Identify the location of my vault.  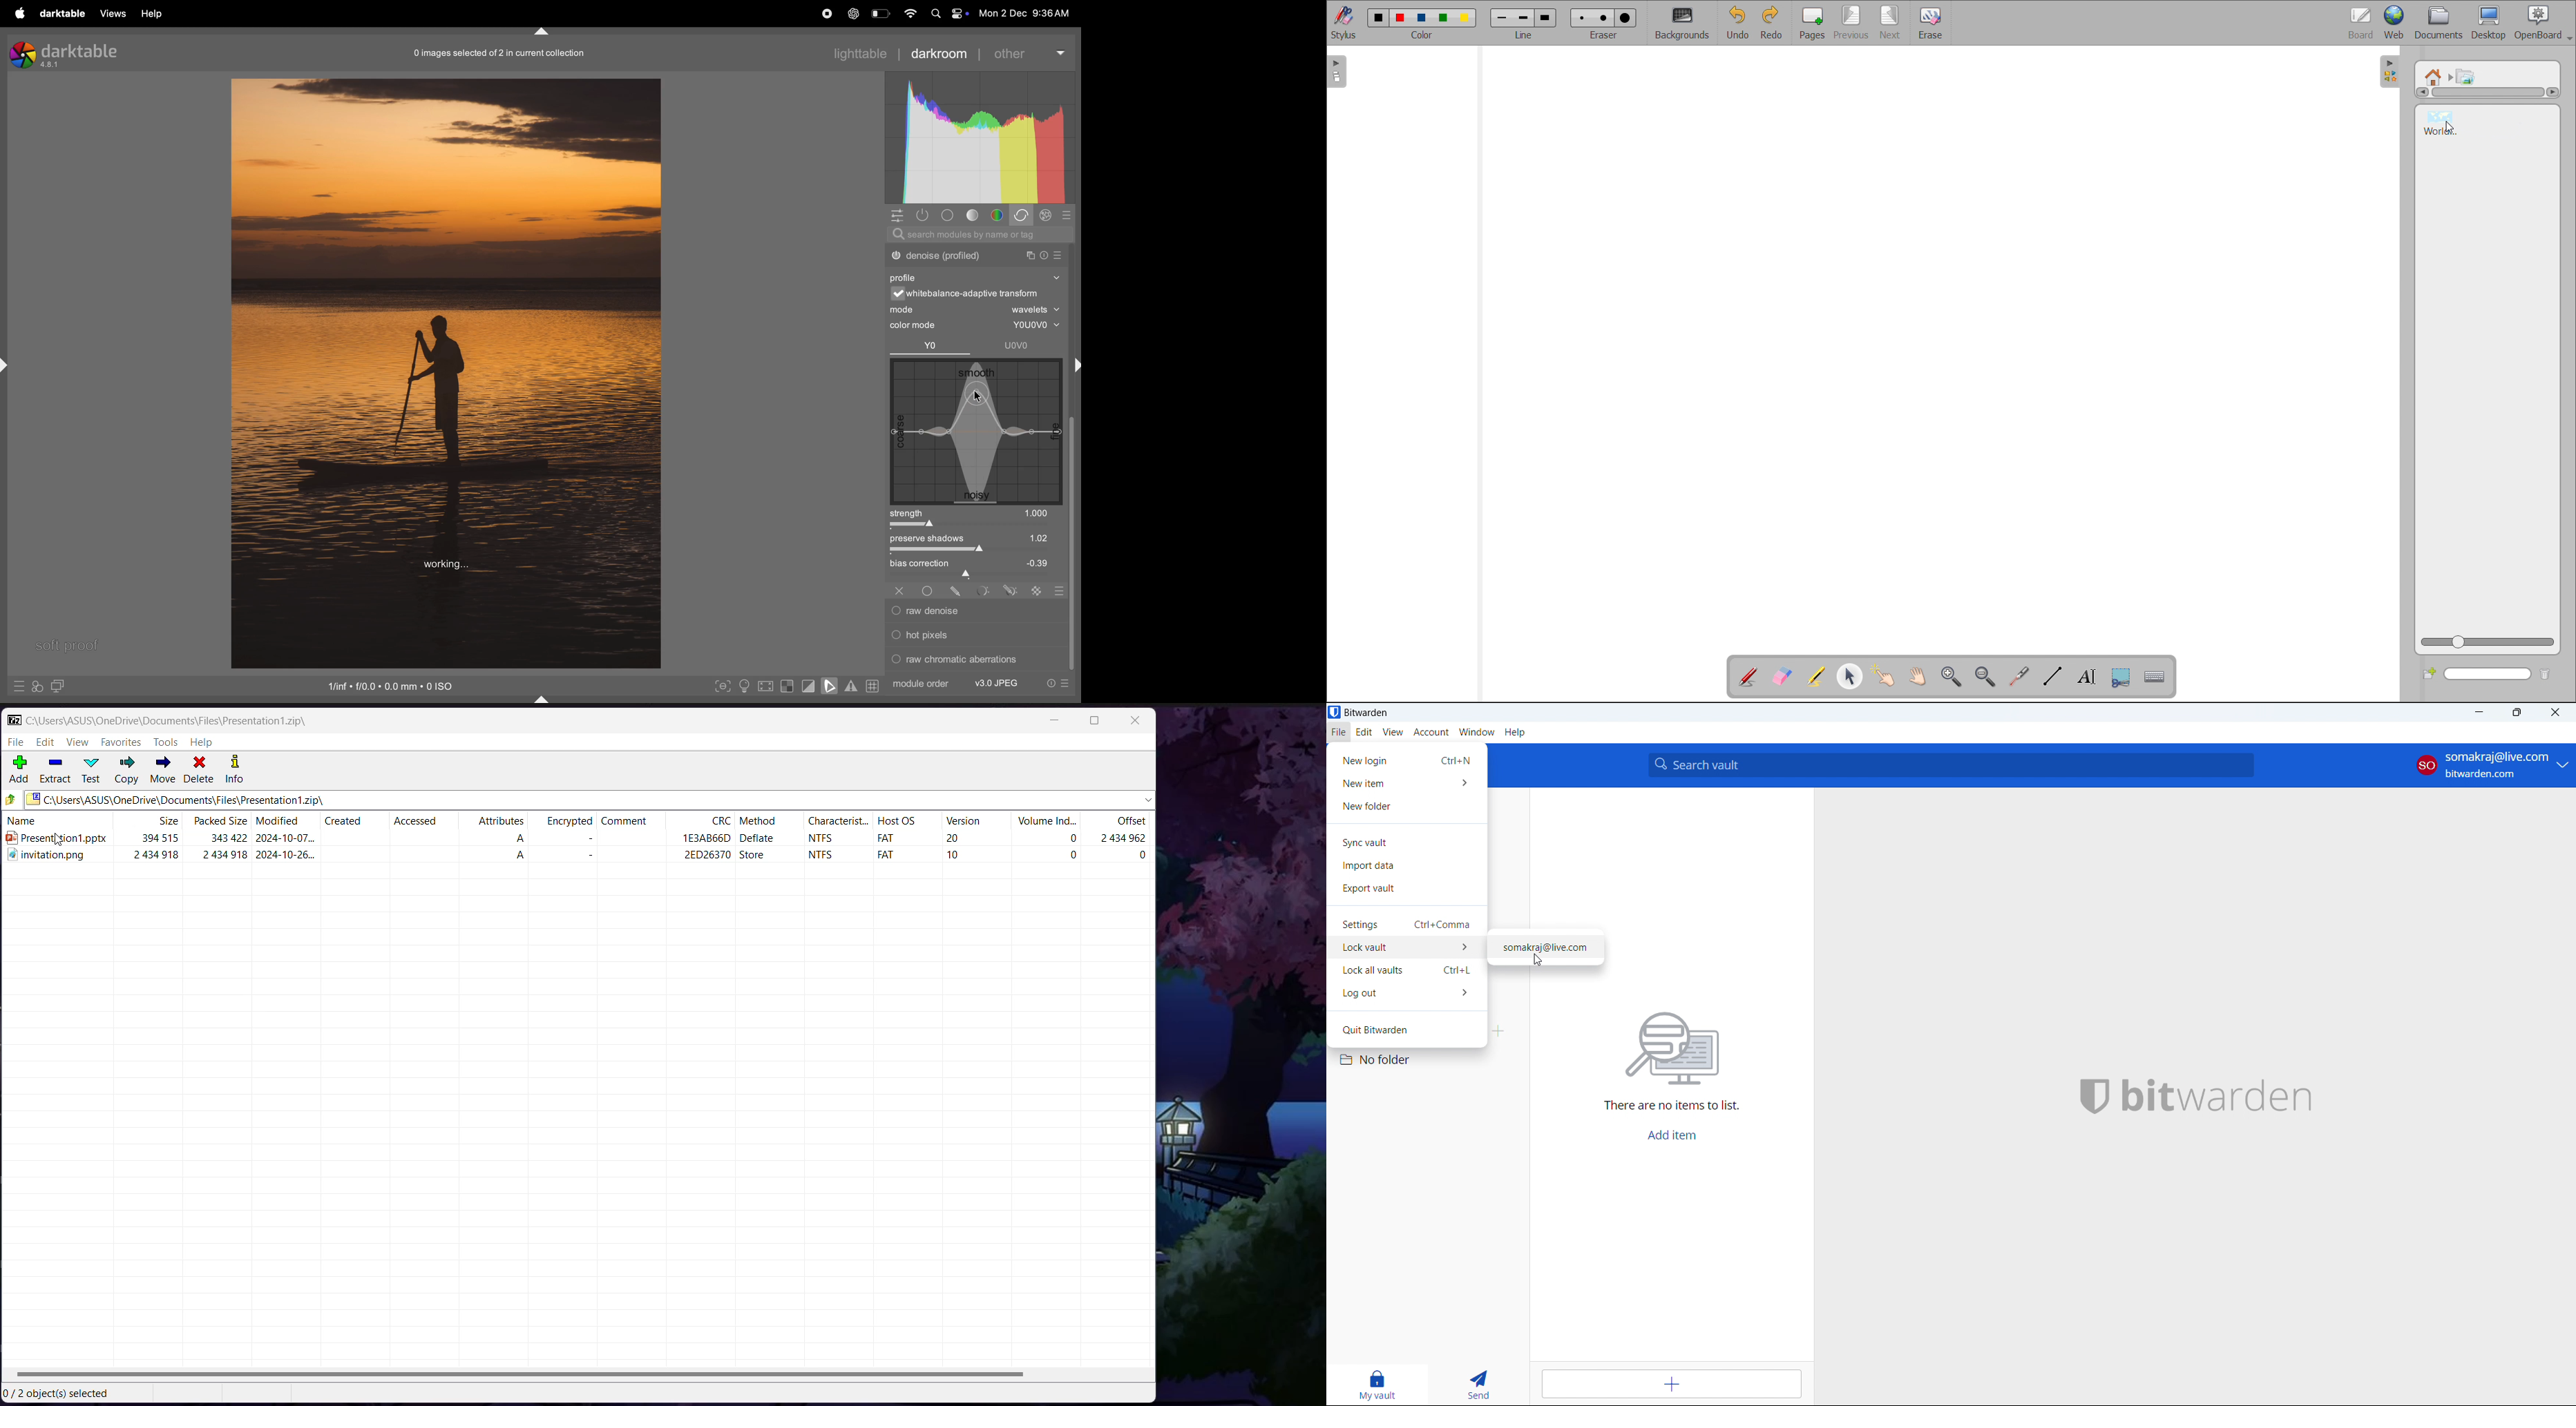
(1378, 1386).